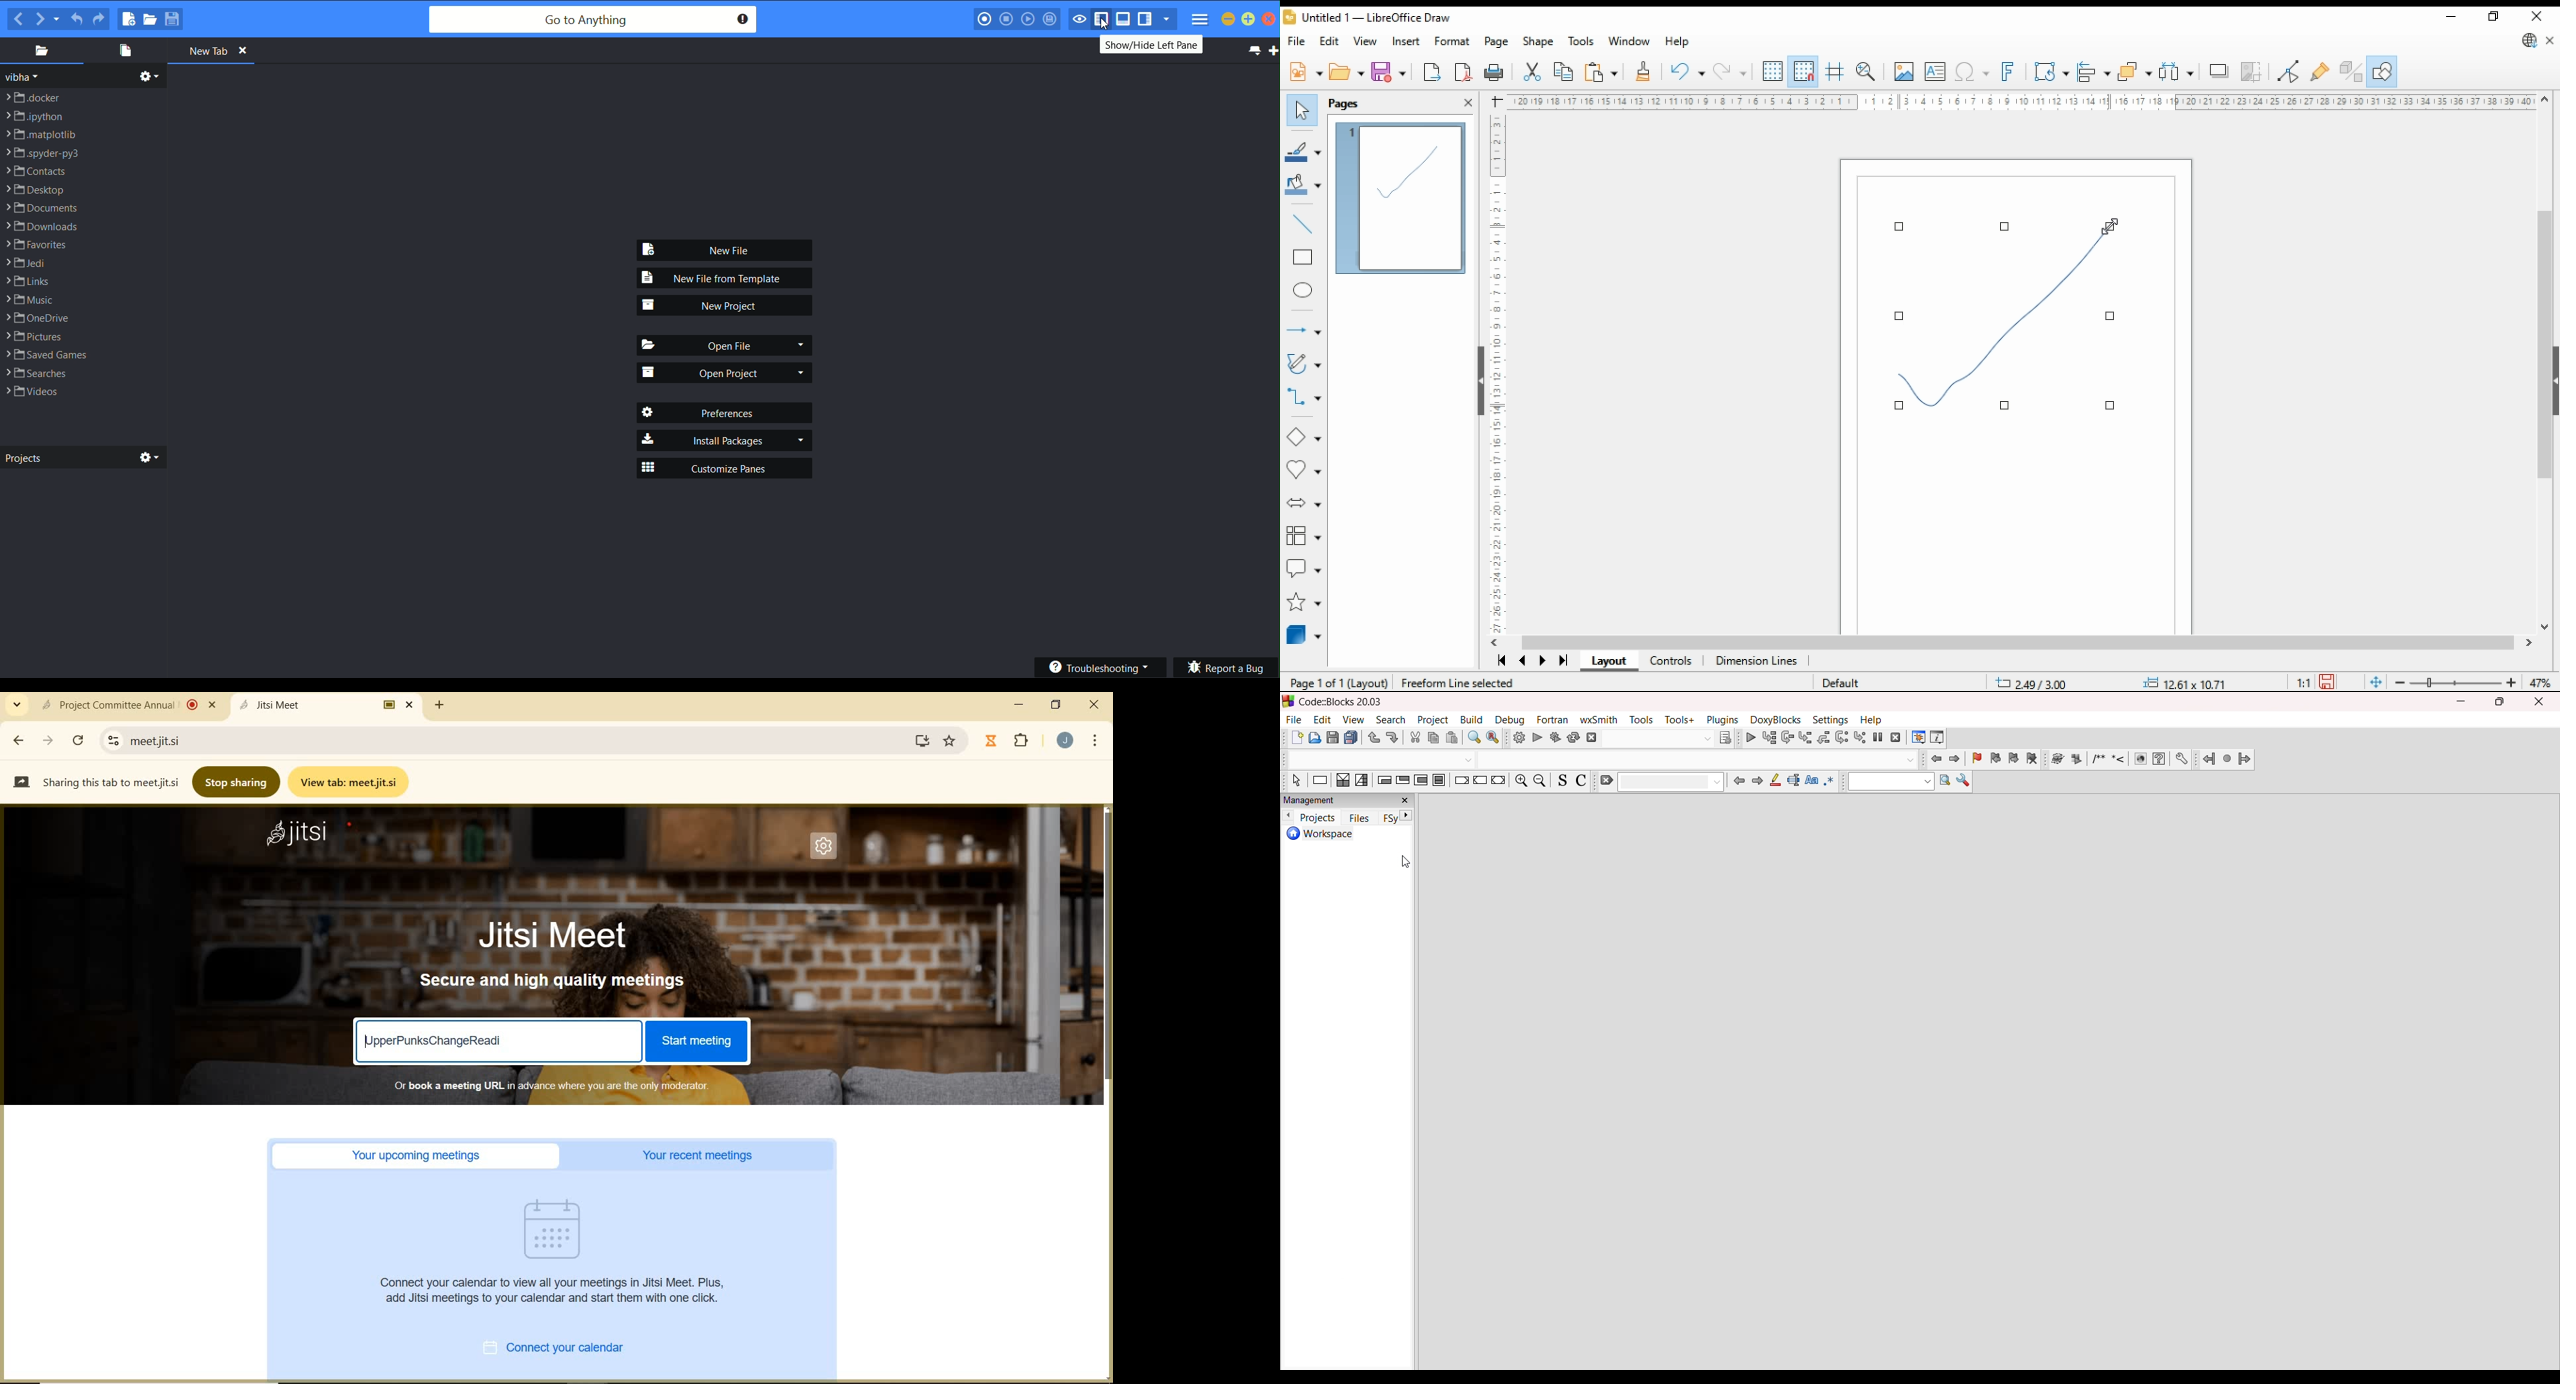 This screenshot has height=1400, width=2576. What do you see at coordinates (2528, 40) in the screenshot?
I see `update libre office` at bounding box center [2528, 40].